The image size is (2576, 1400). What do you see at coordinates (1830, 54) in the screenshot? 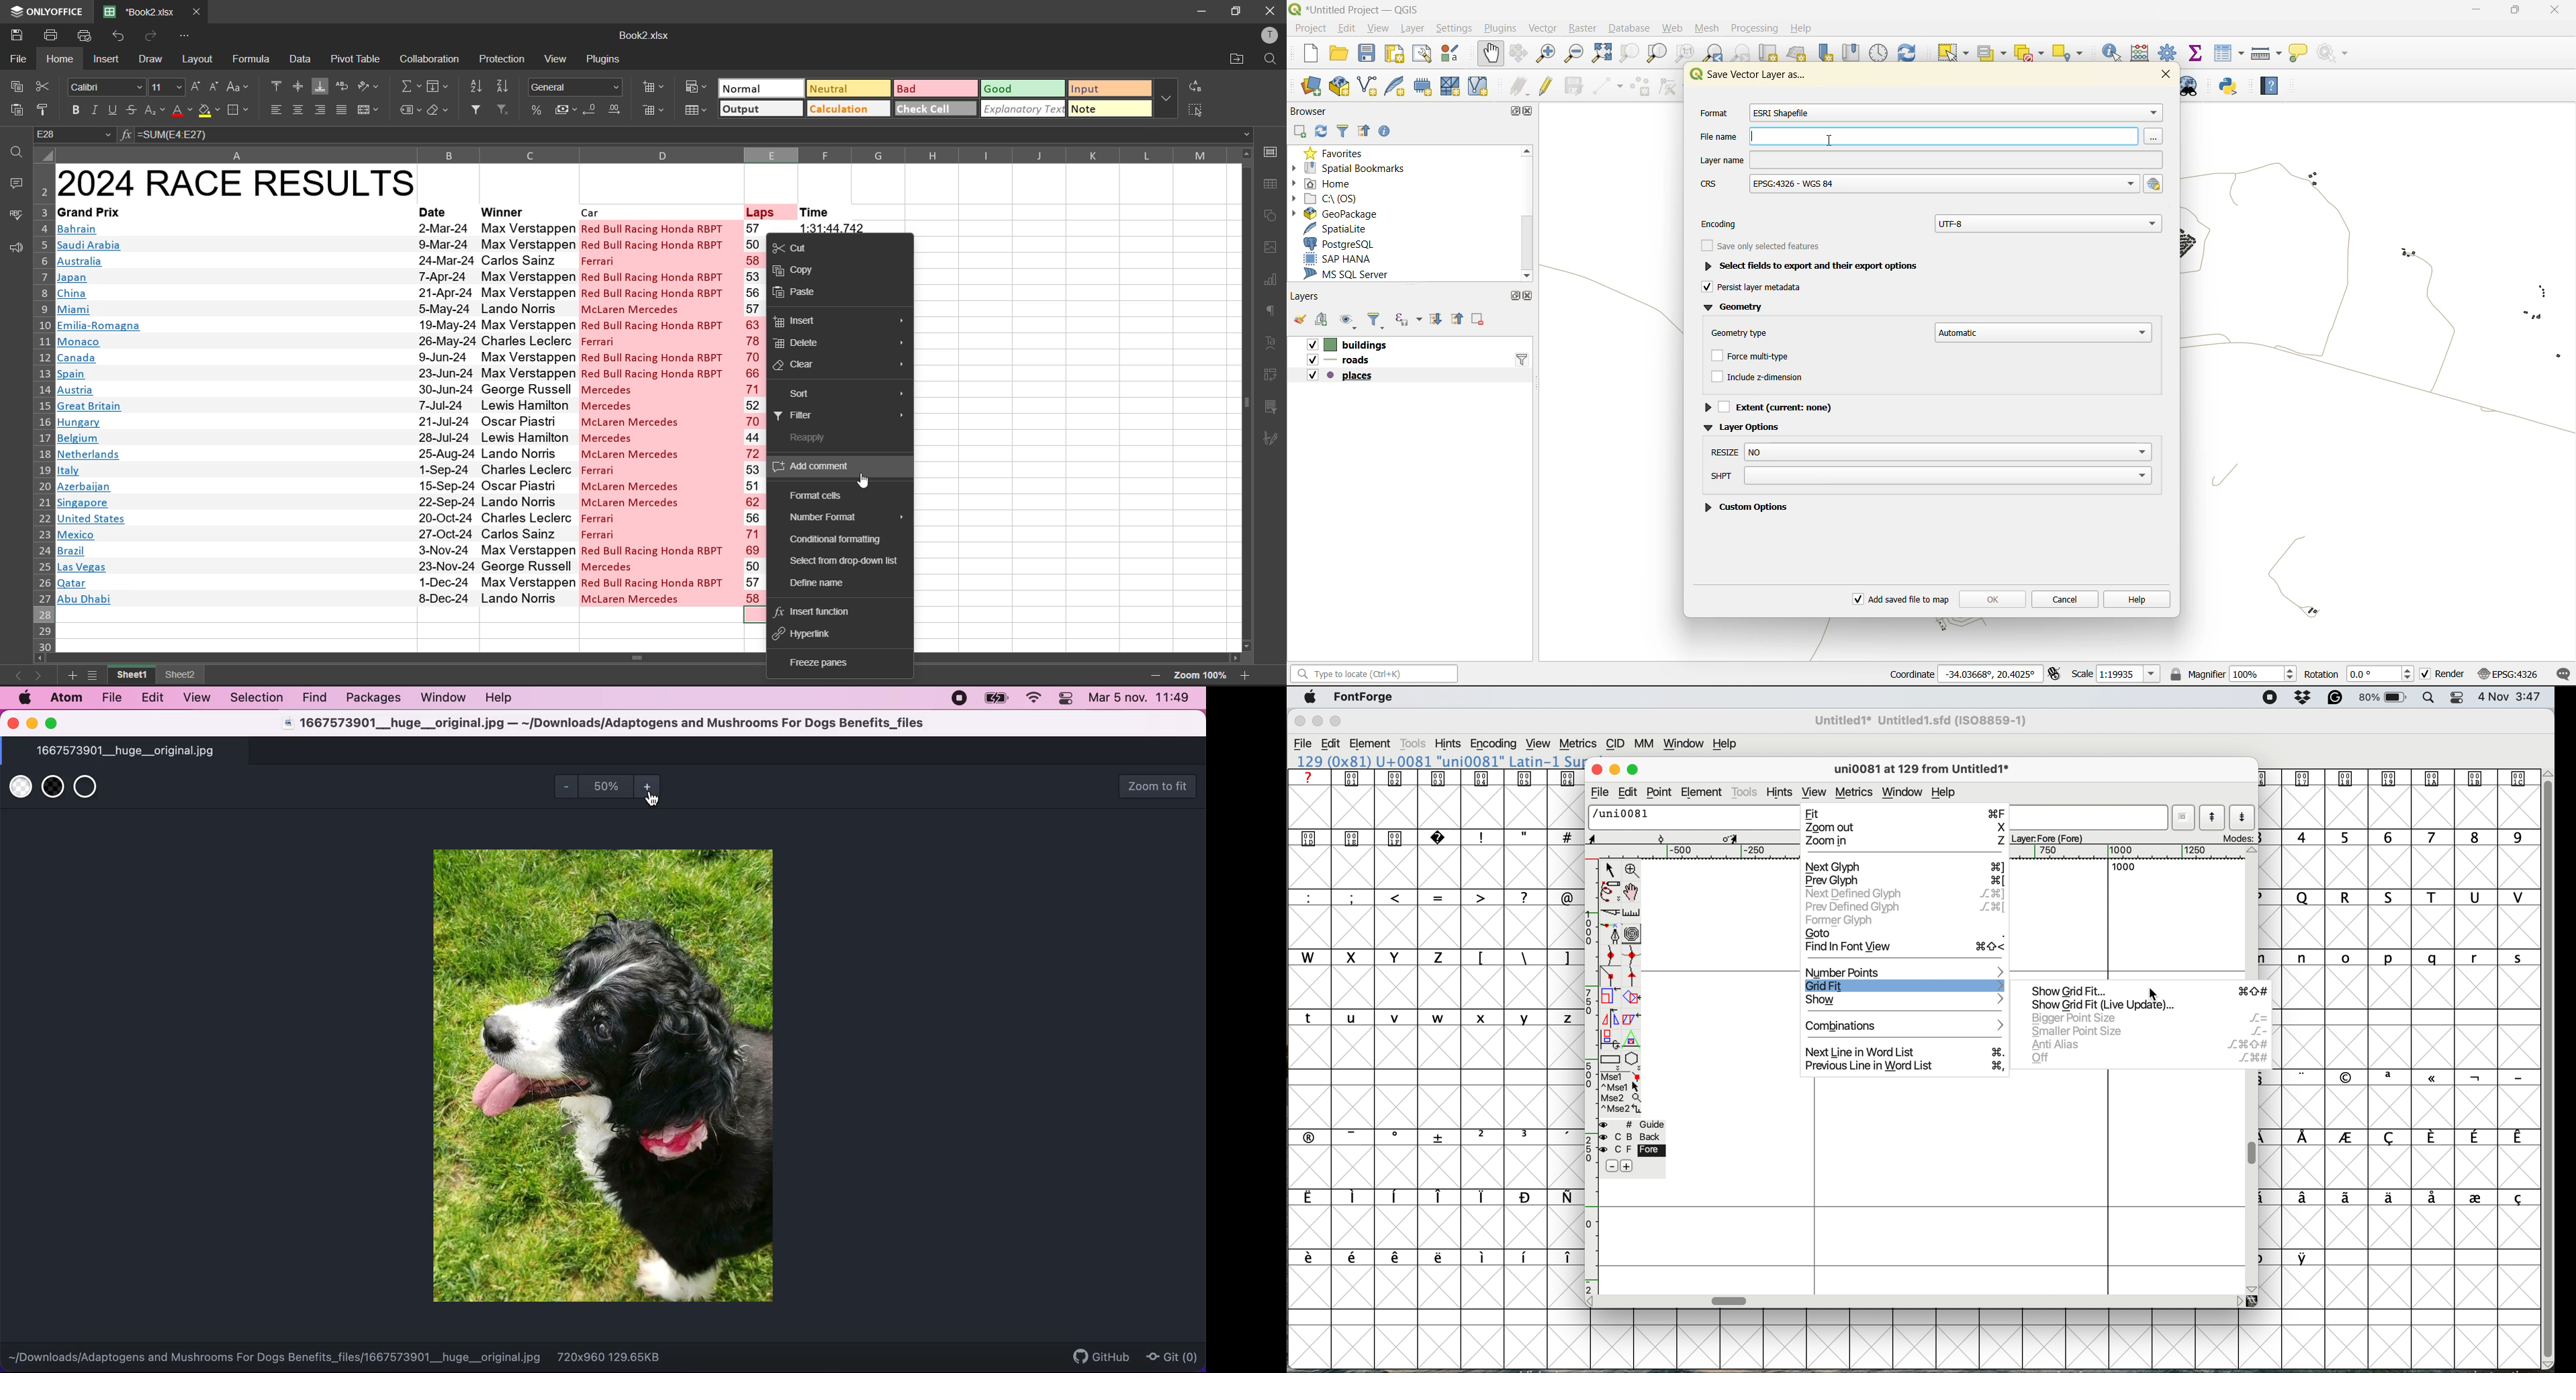
I see `new spatial bookmark` at bounding box center [1830, 54].